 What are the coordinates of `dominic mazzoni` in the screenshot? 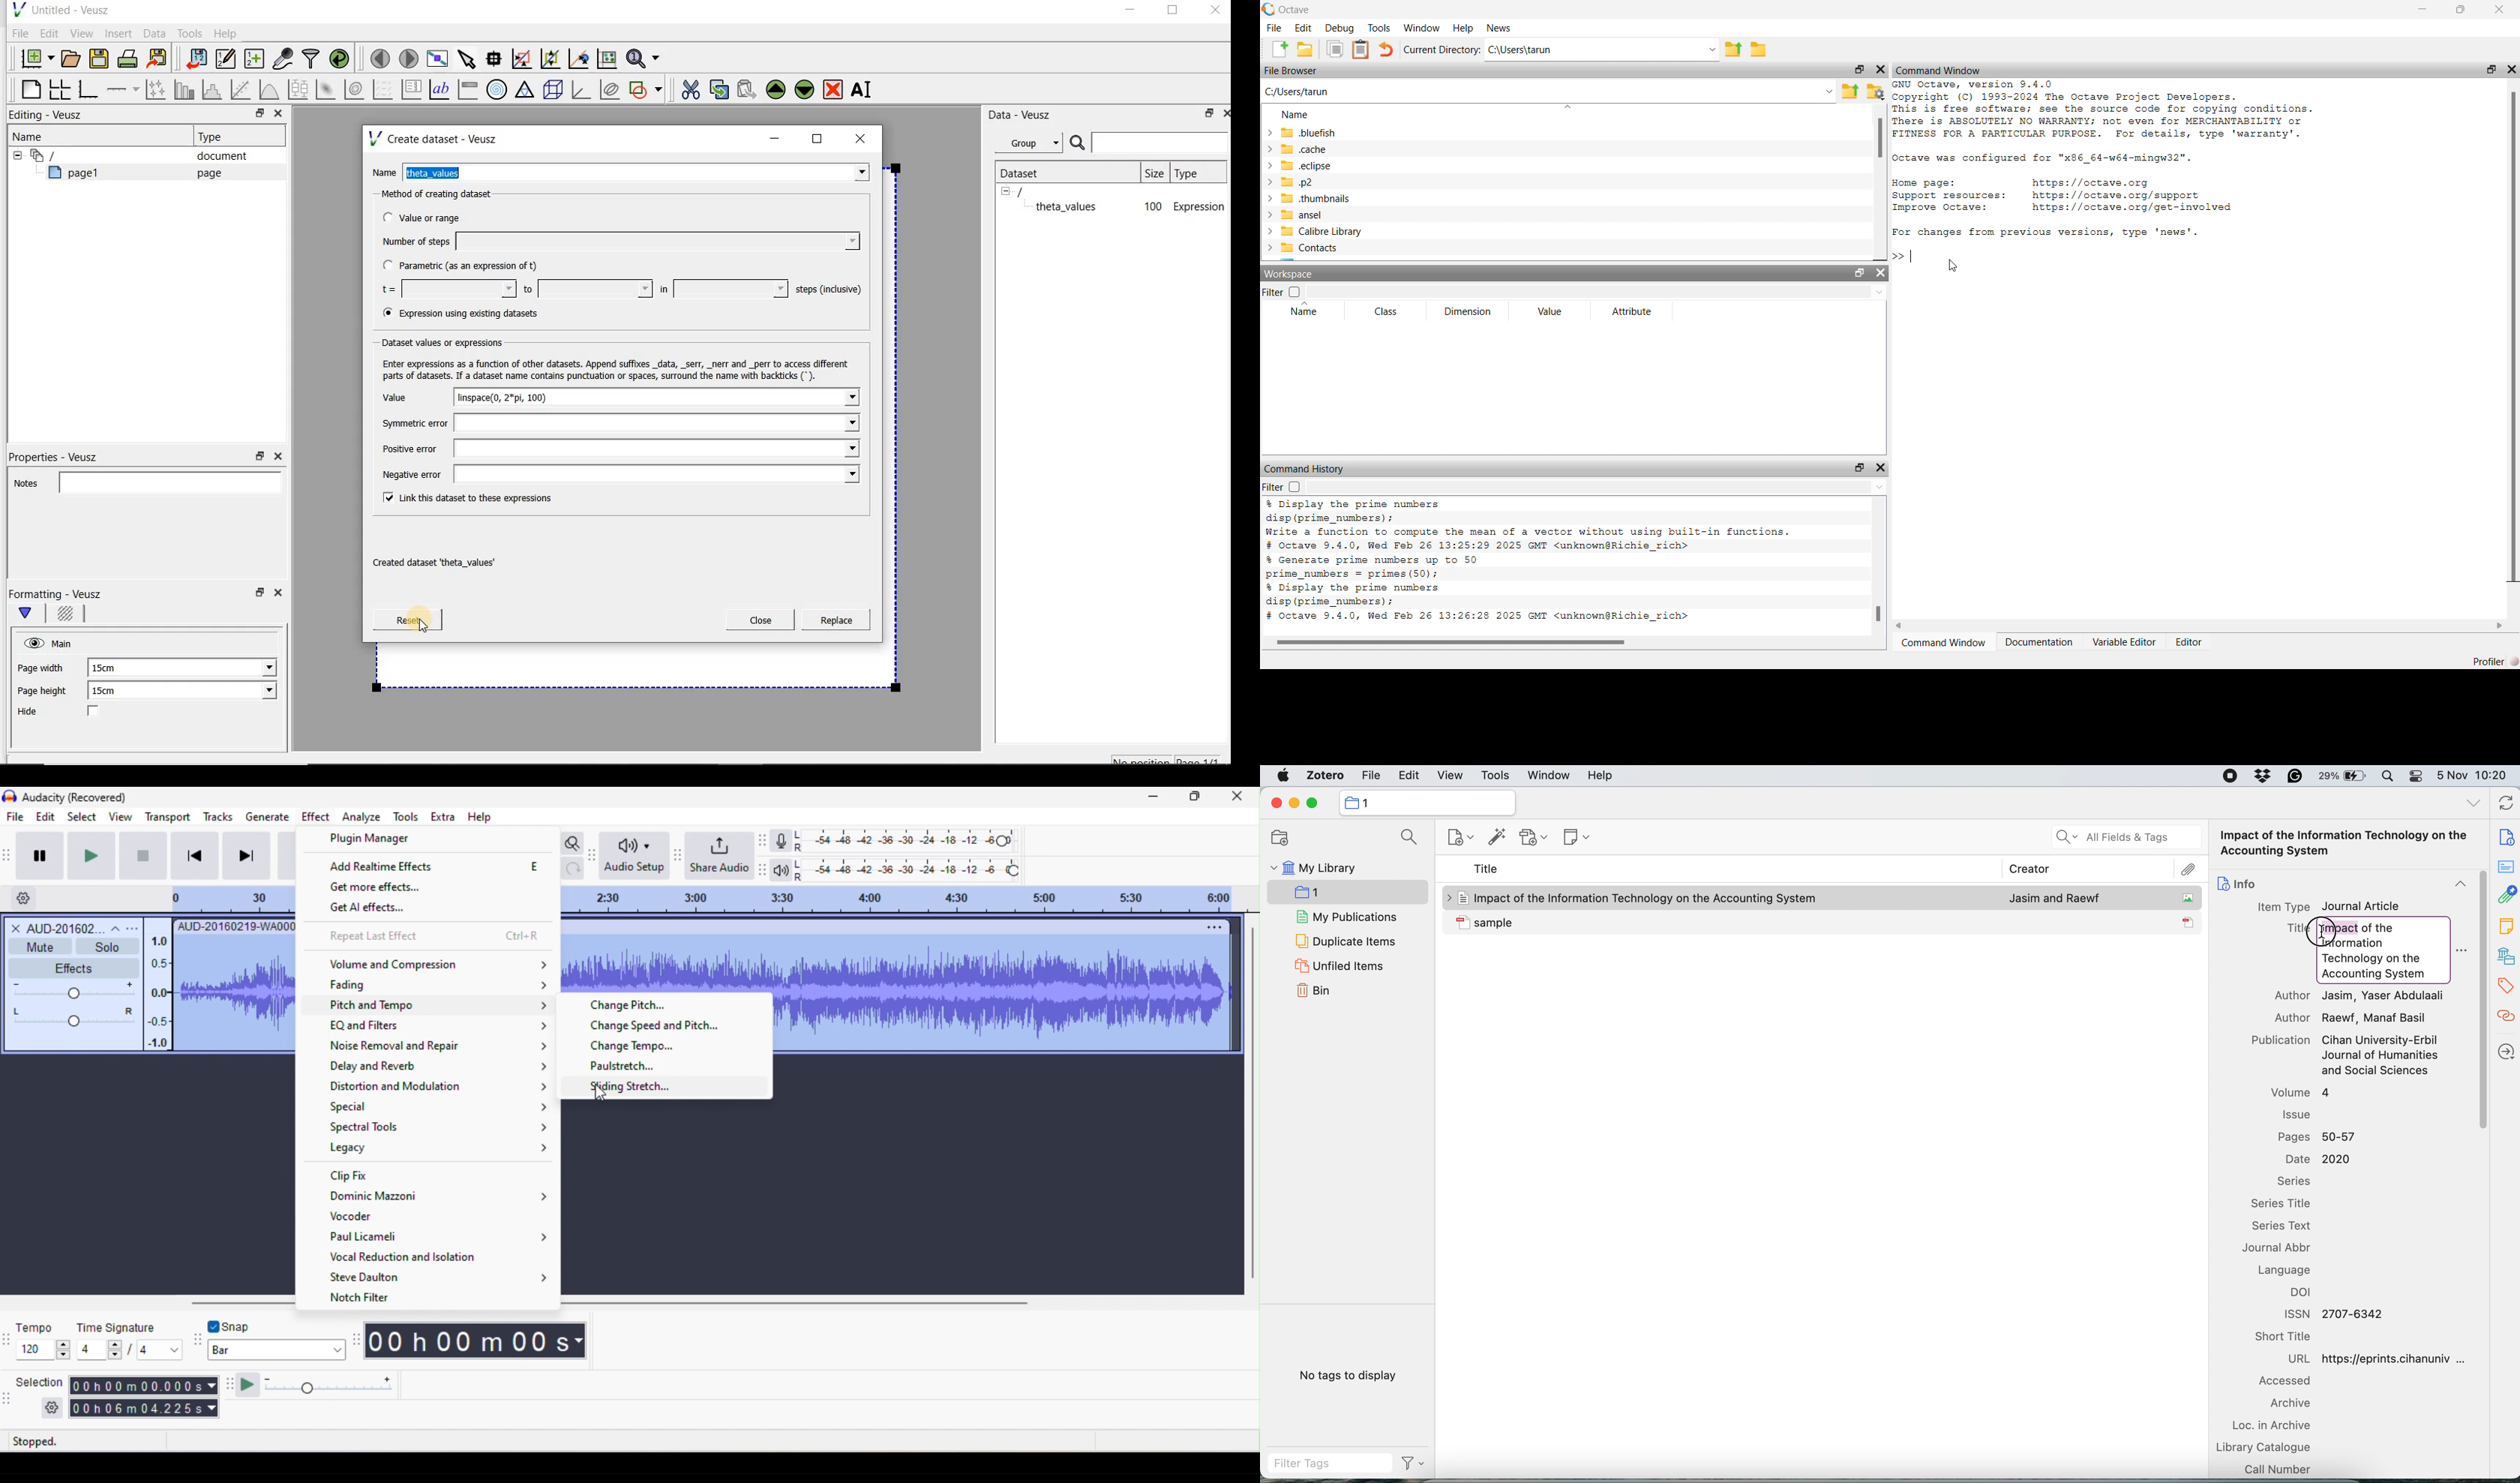 It's located at (436, 1198).